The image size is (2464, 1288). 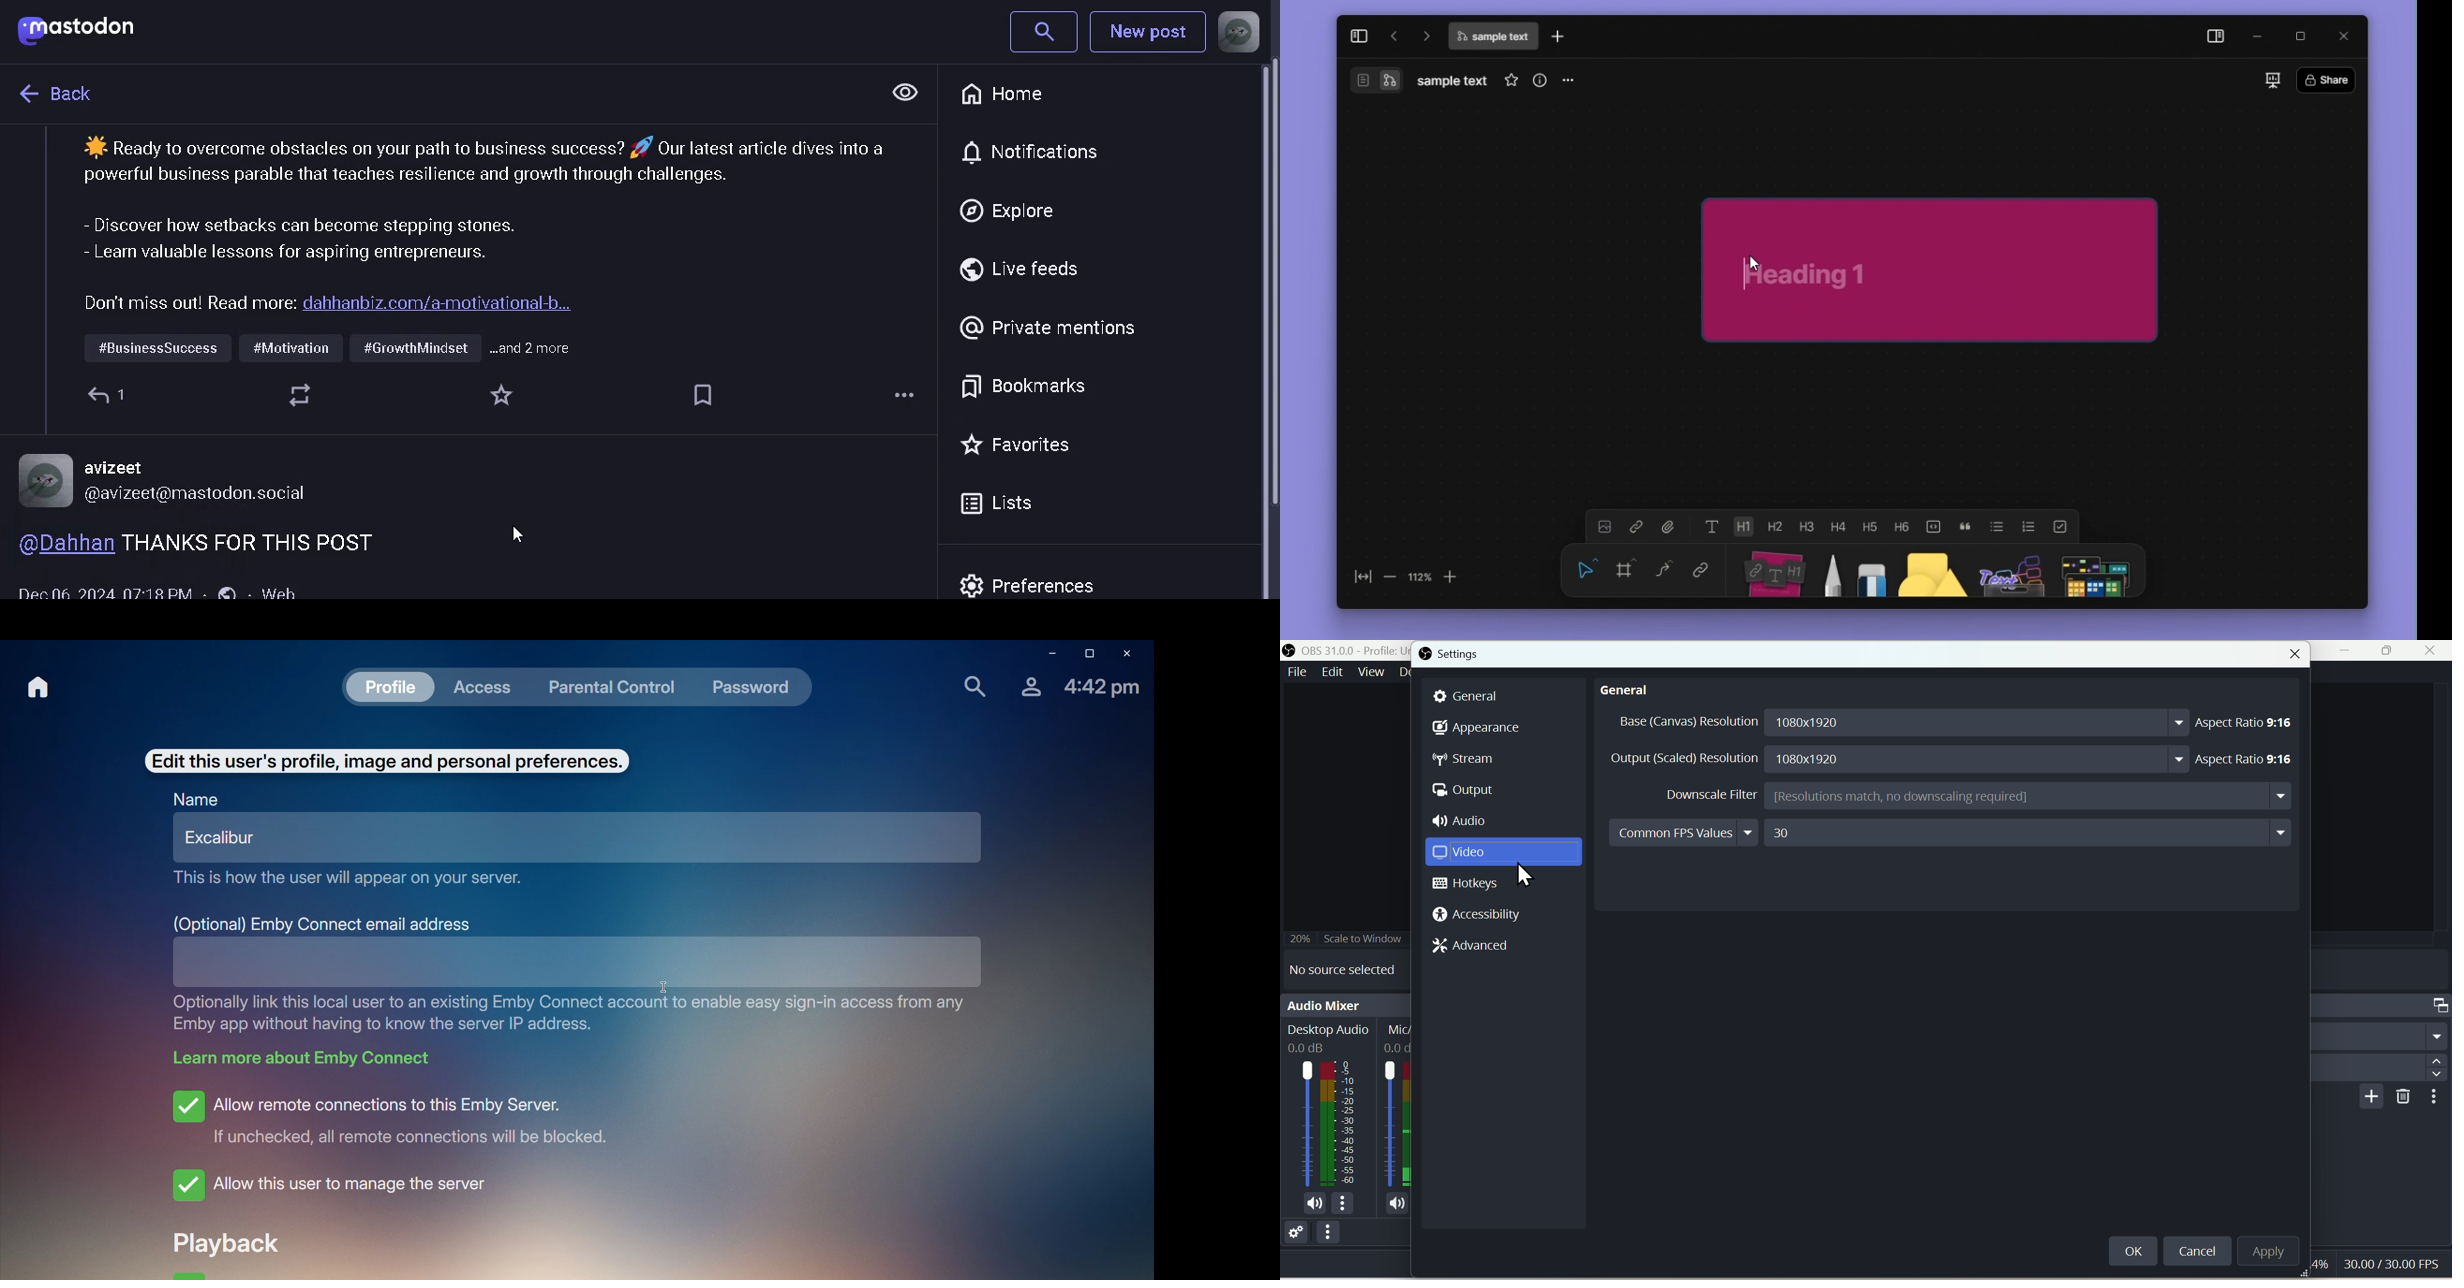 What do you see at coordinates (1475, 944) in the screenshot?
I see `Advanced` at bounding box center [1475, 944].